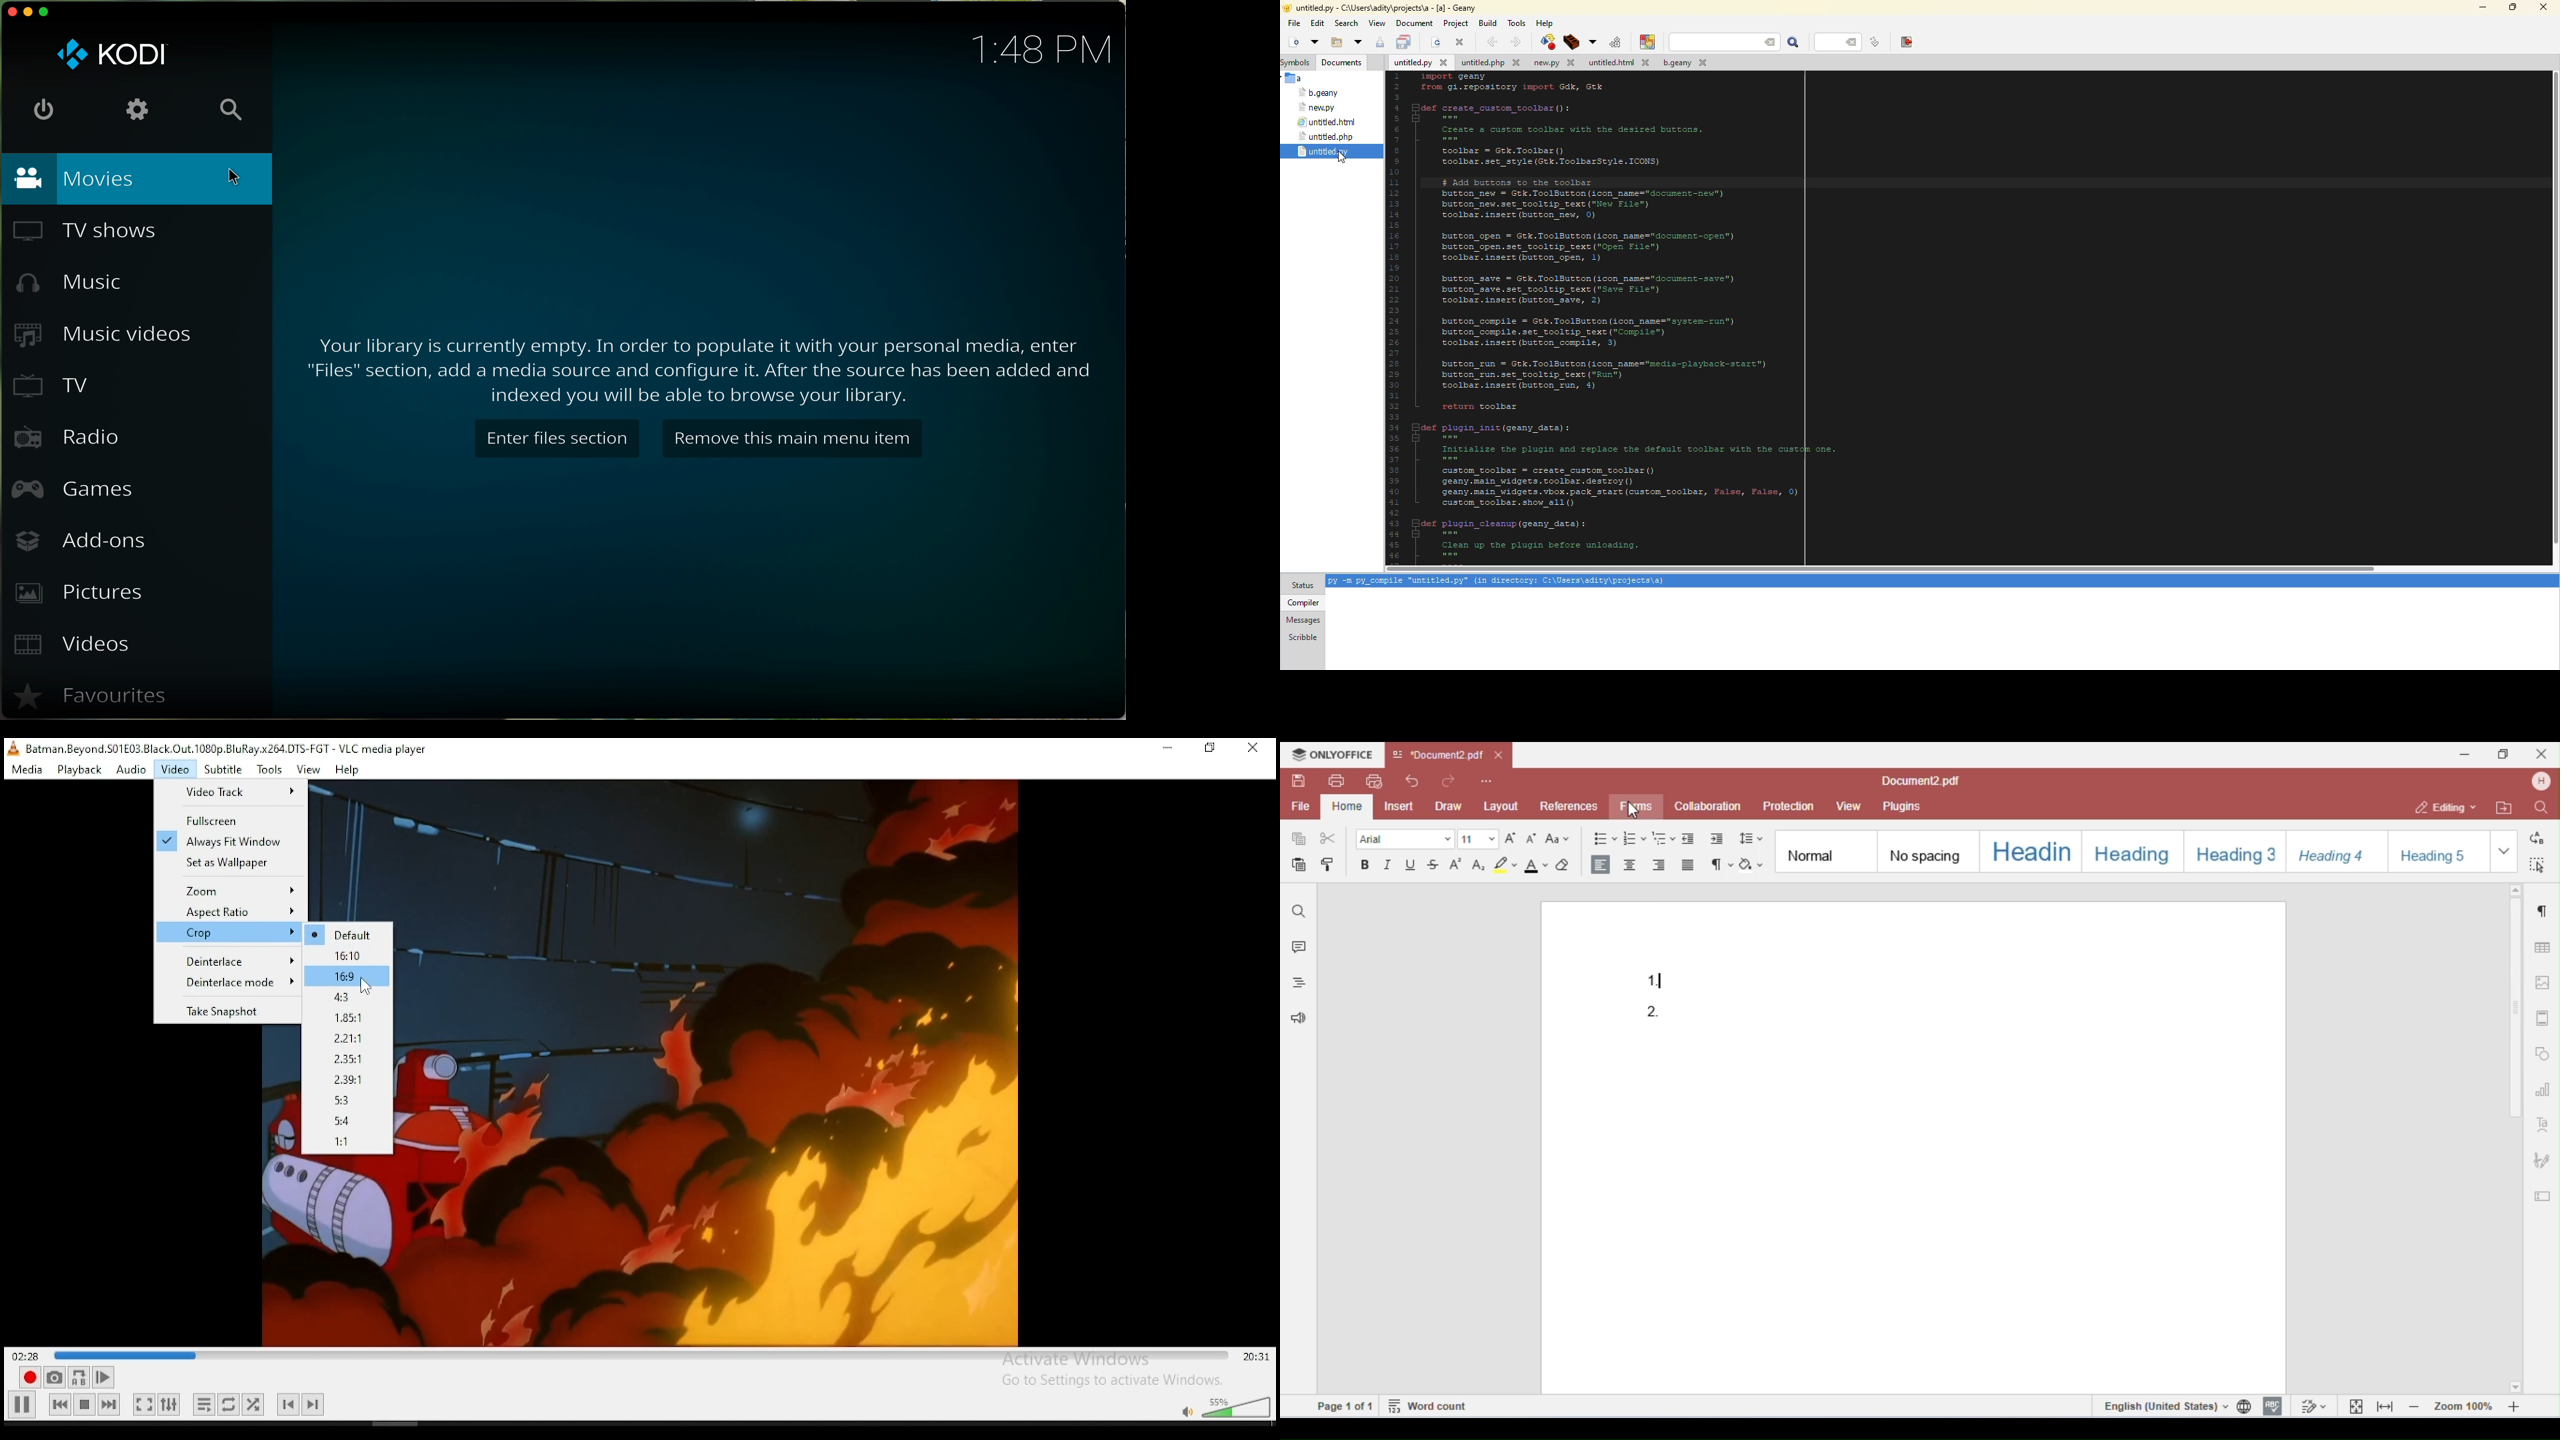 This screenshot has height=1456, width=2576. I want to click on Aspect ratio, so click(229, 911).